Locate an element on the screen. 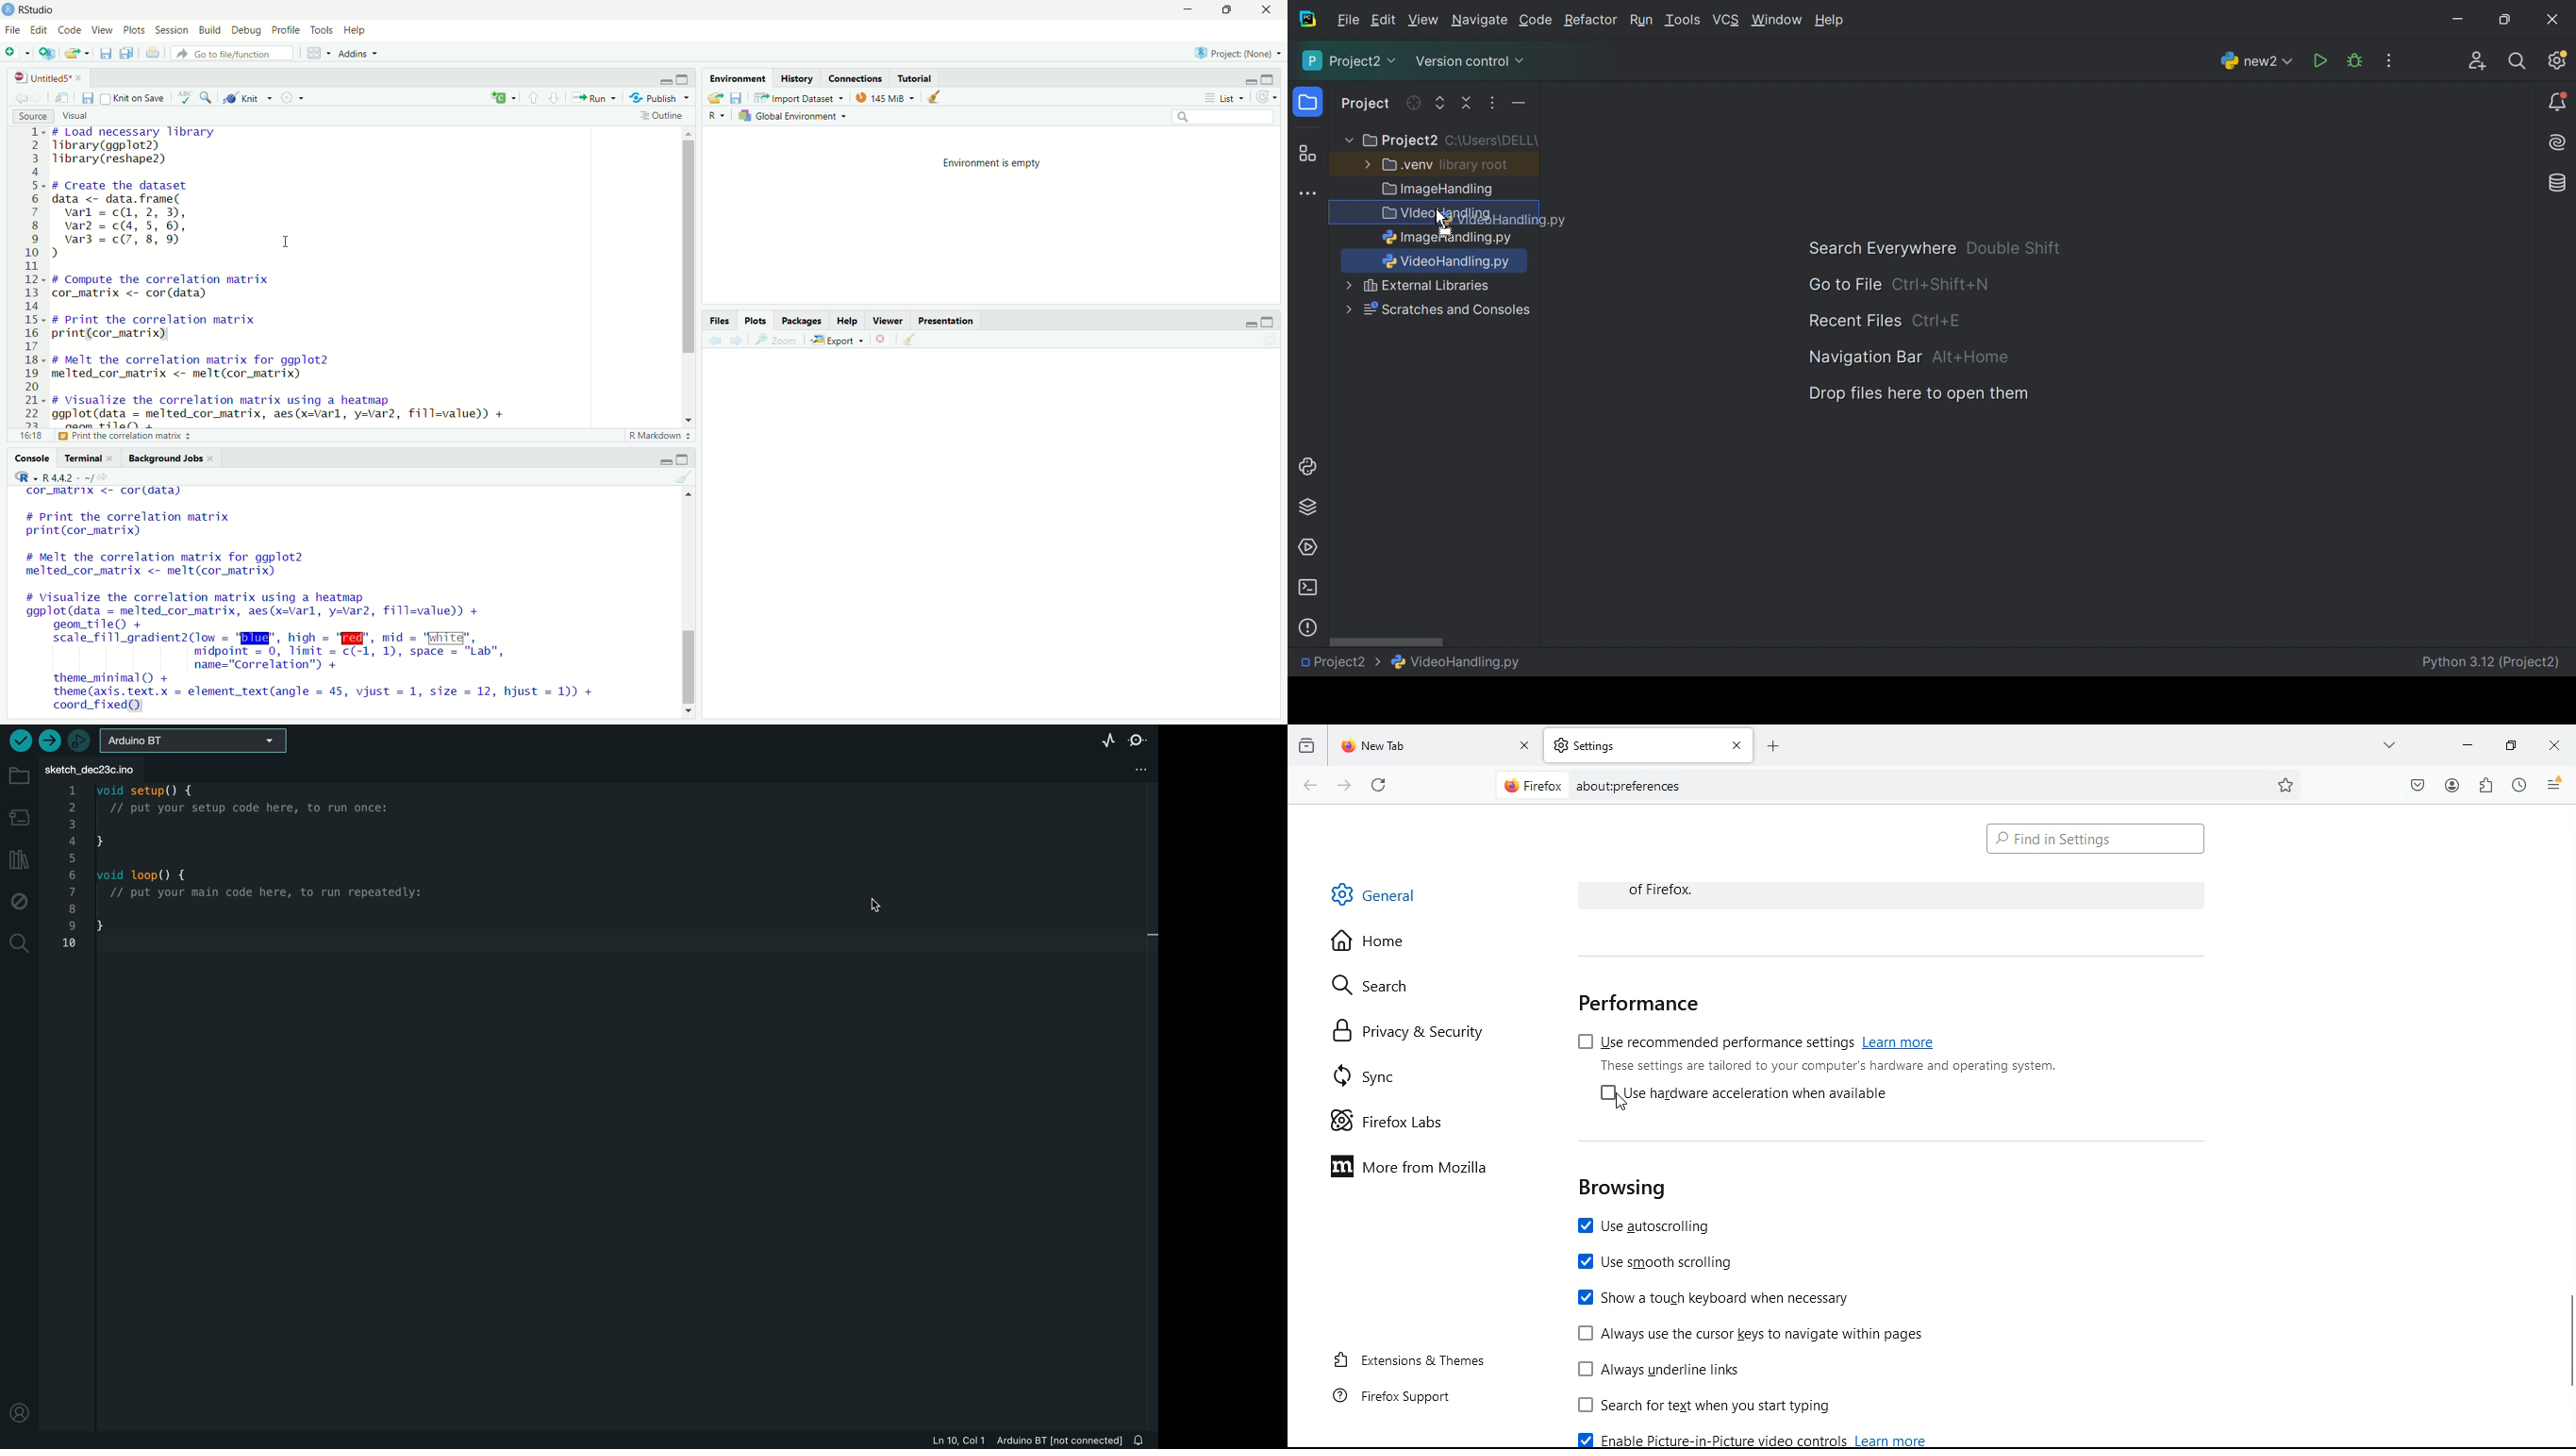  list is located at coordinates (1225, 97).